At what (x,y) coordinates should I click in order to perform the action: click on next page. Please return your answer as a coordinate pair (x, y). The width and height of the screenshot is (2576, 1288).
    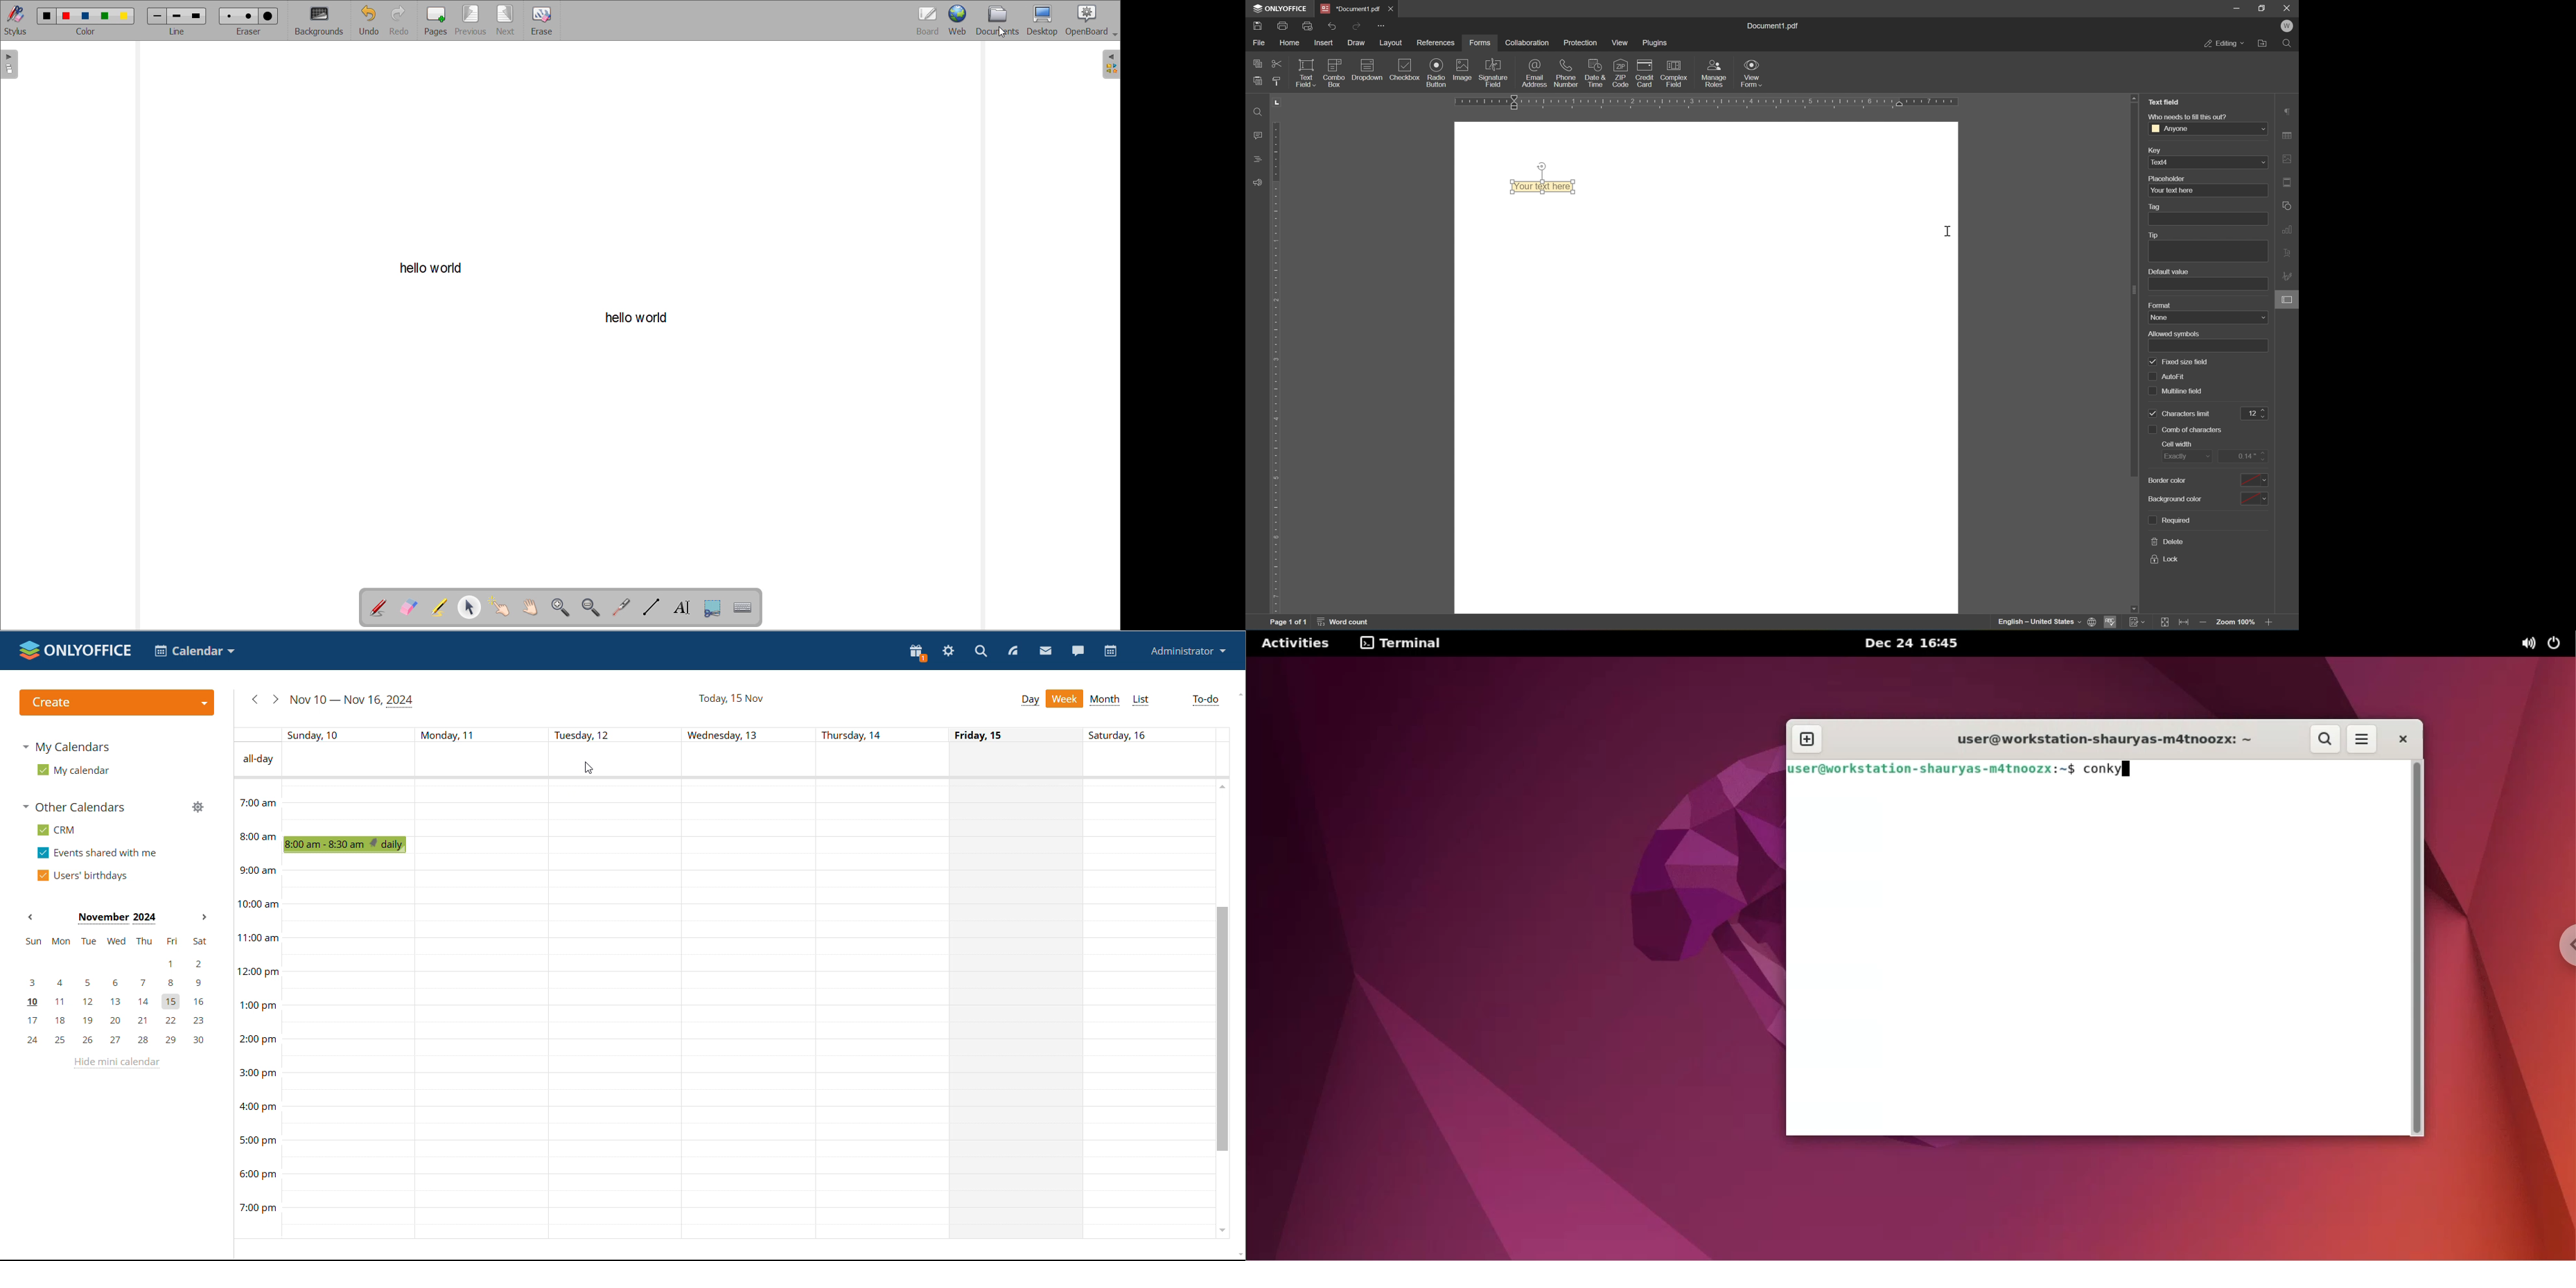
    Looking at the image, I should click on (506, 20).